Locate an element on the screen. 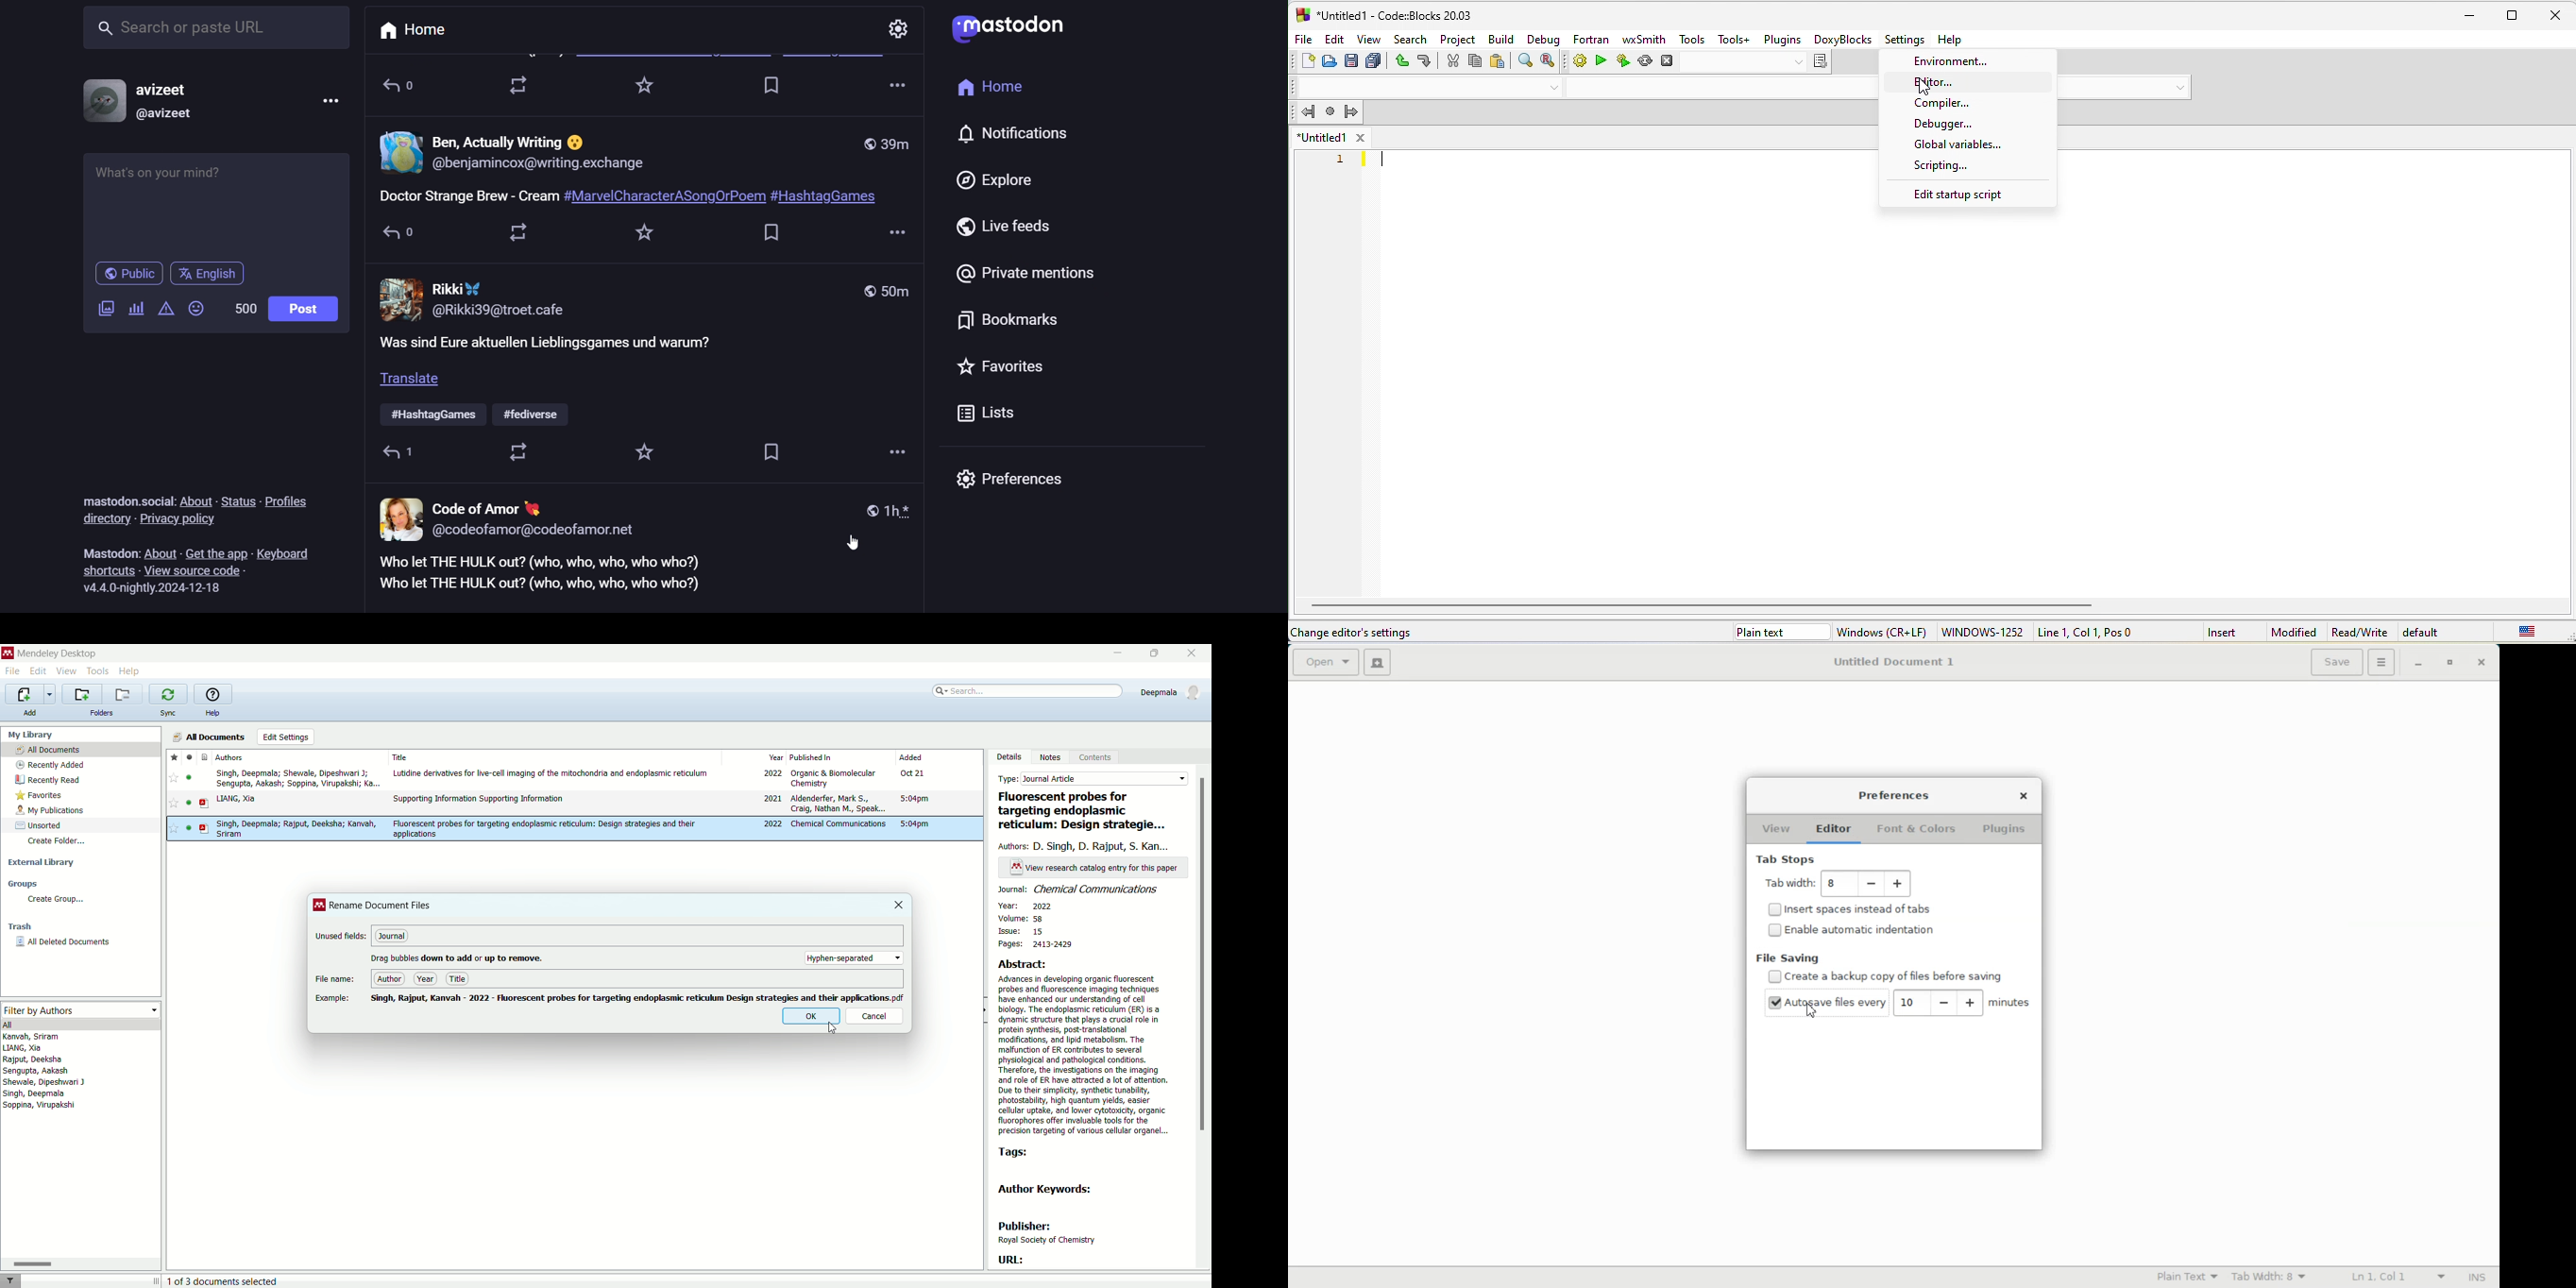  Disable create a backup copy of files before saving is located at coordinates (1888, 976).